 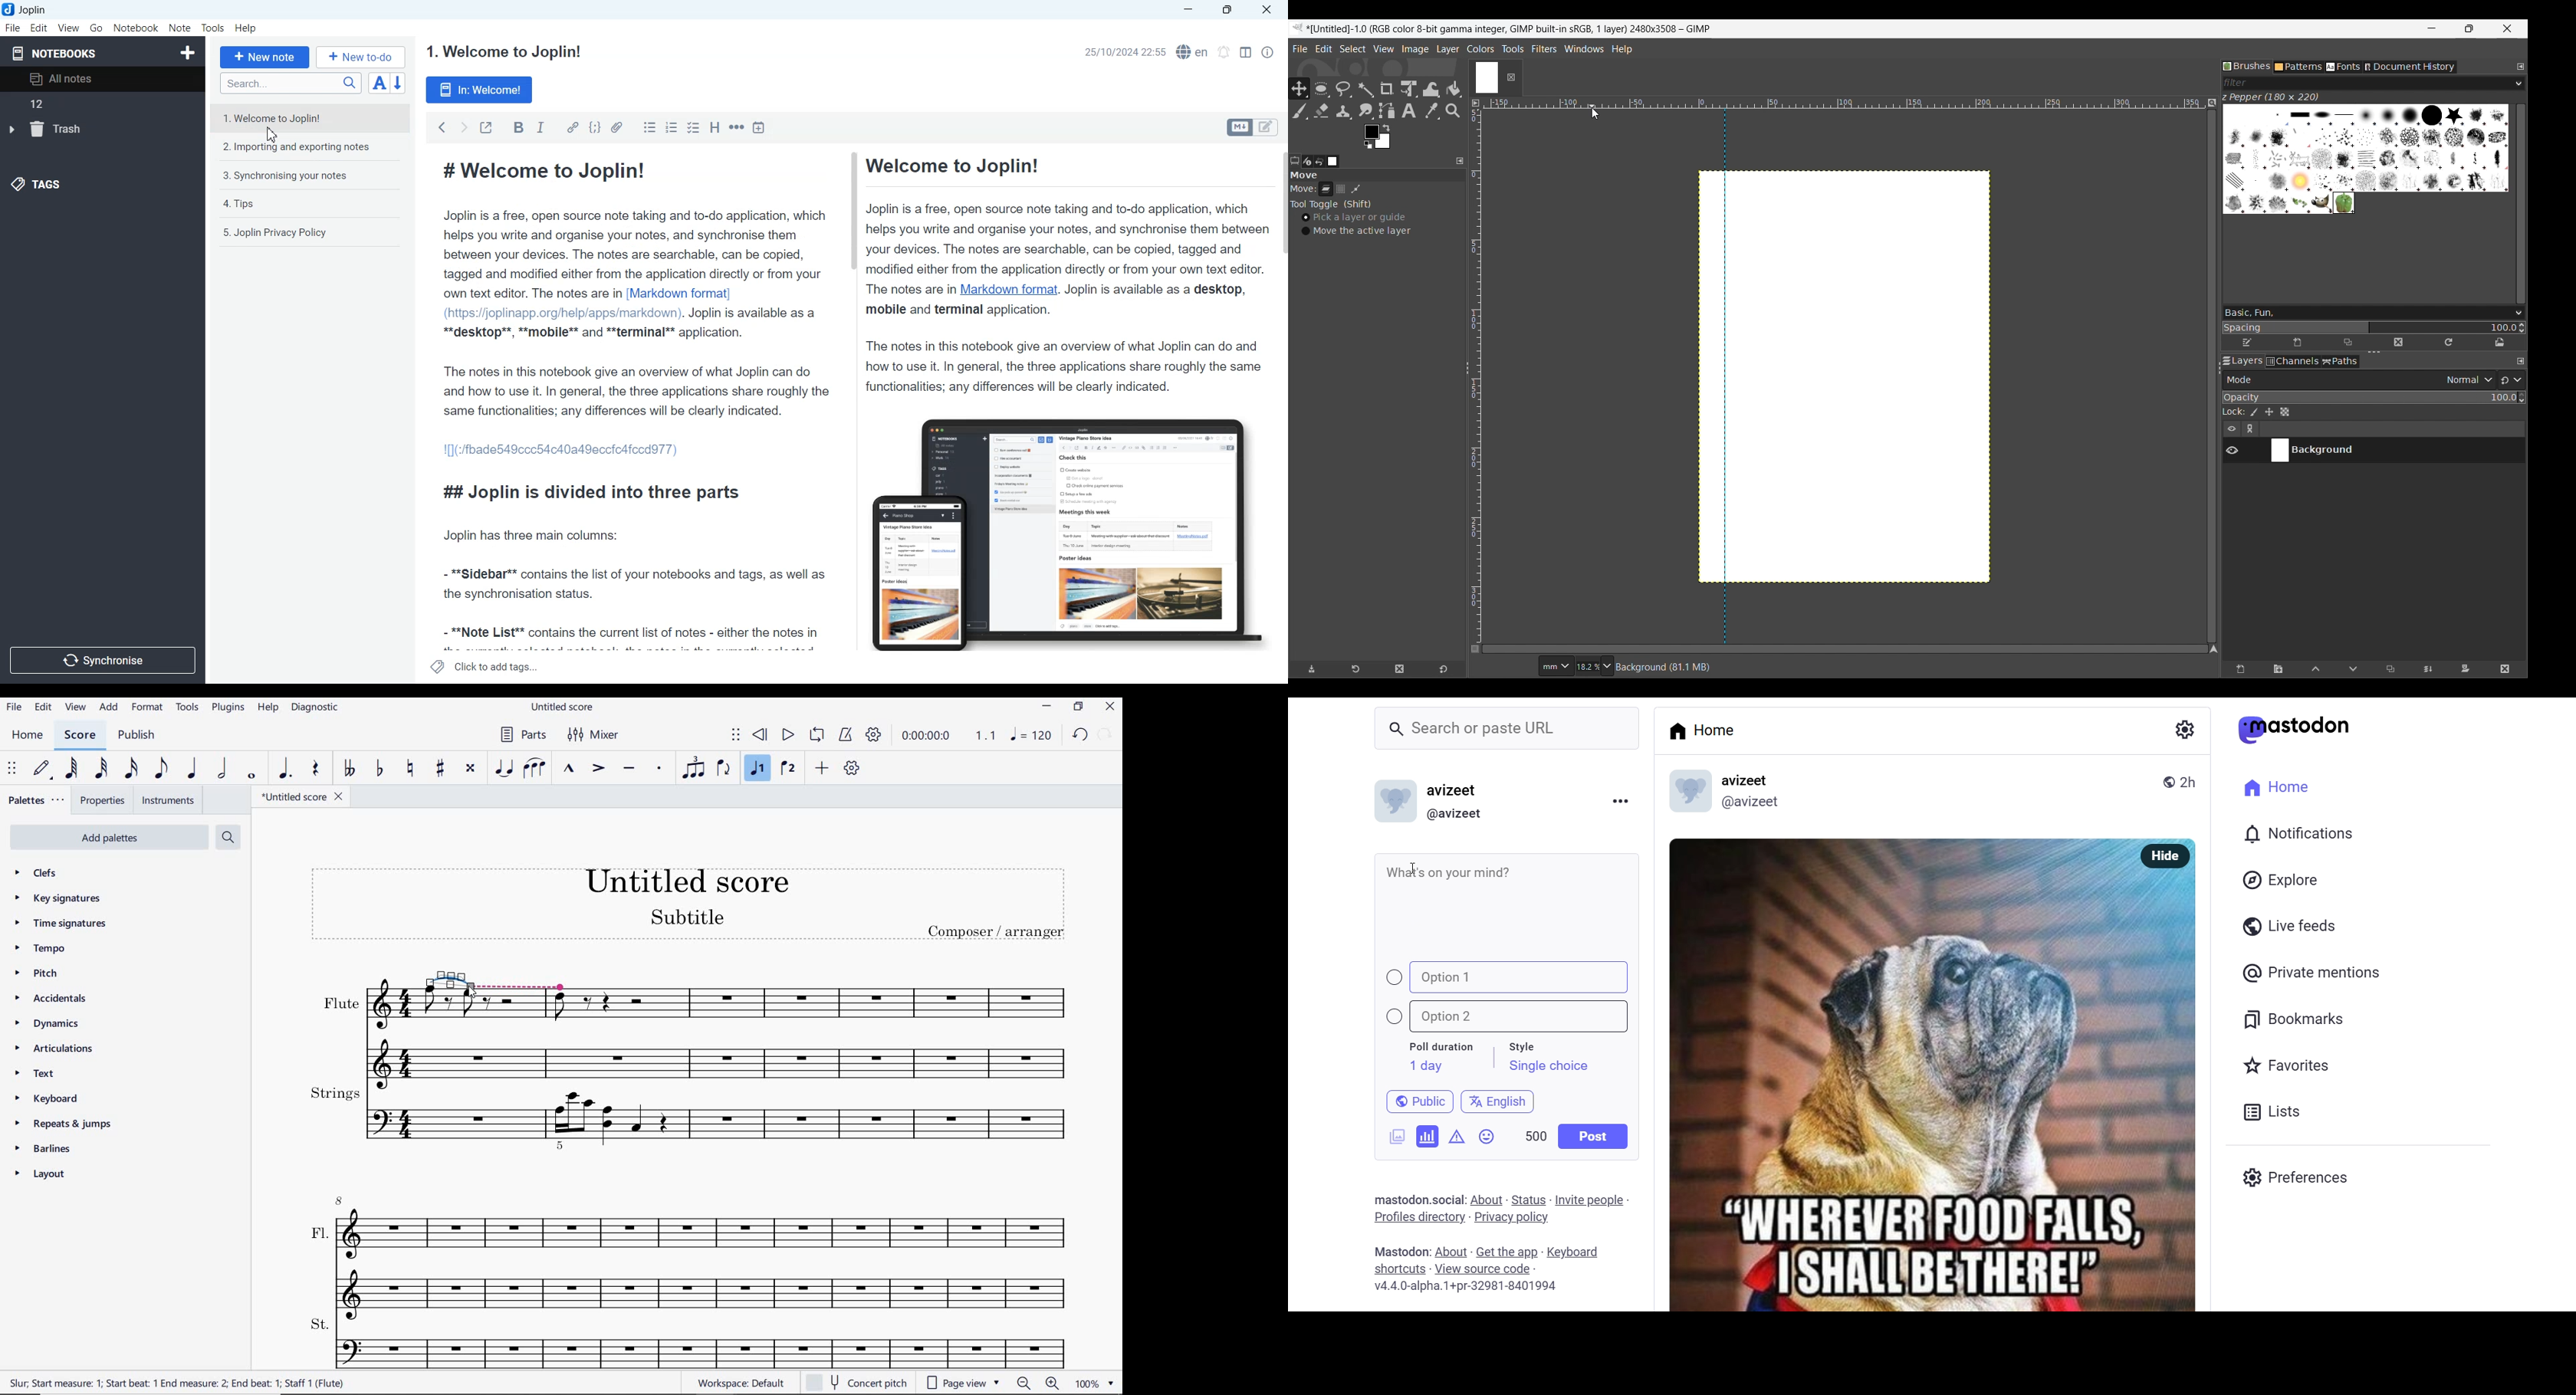 I want to click on Unified transform tool, so click(x=1408, y=88).